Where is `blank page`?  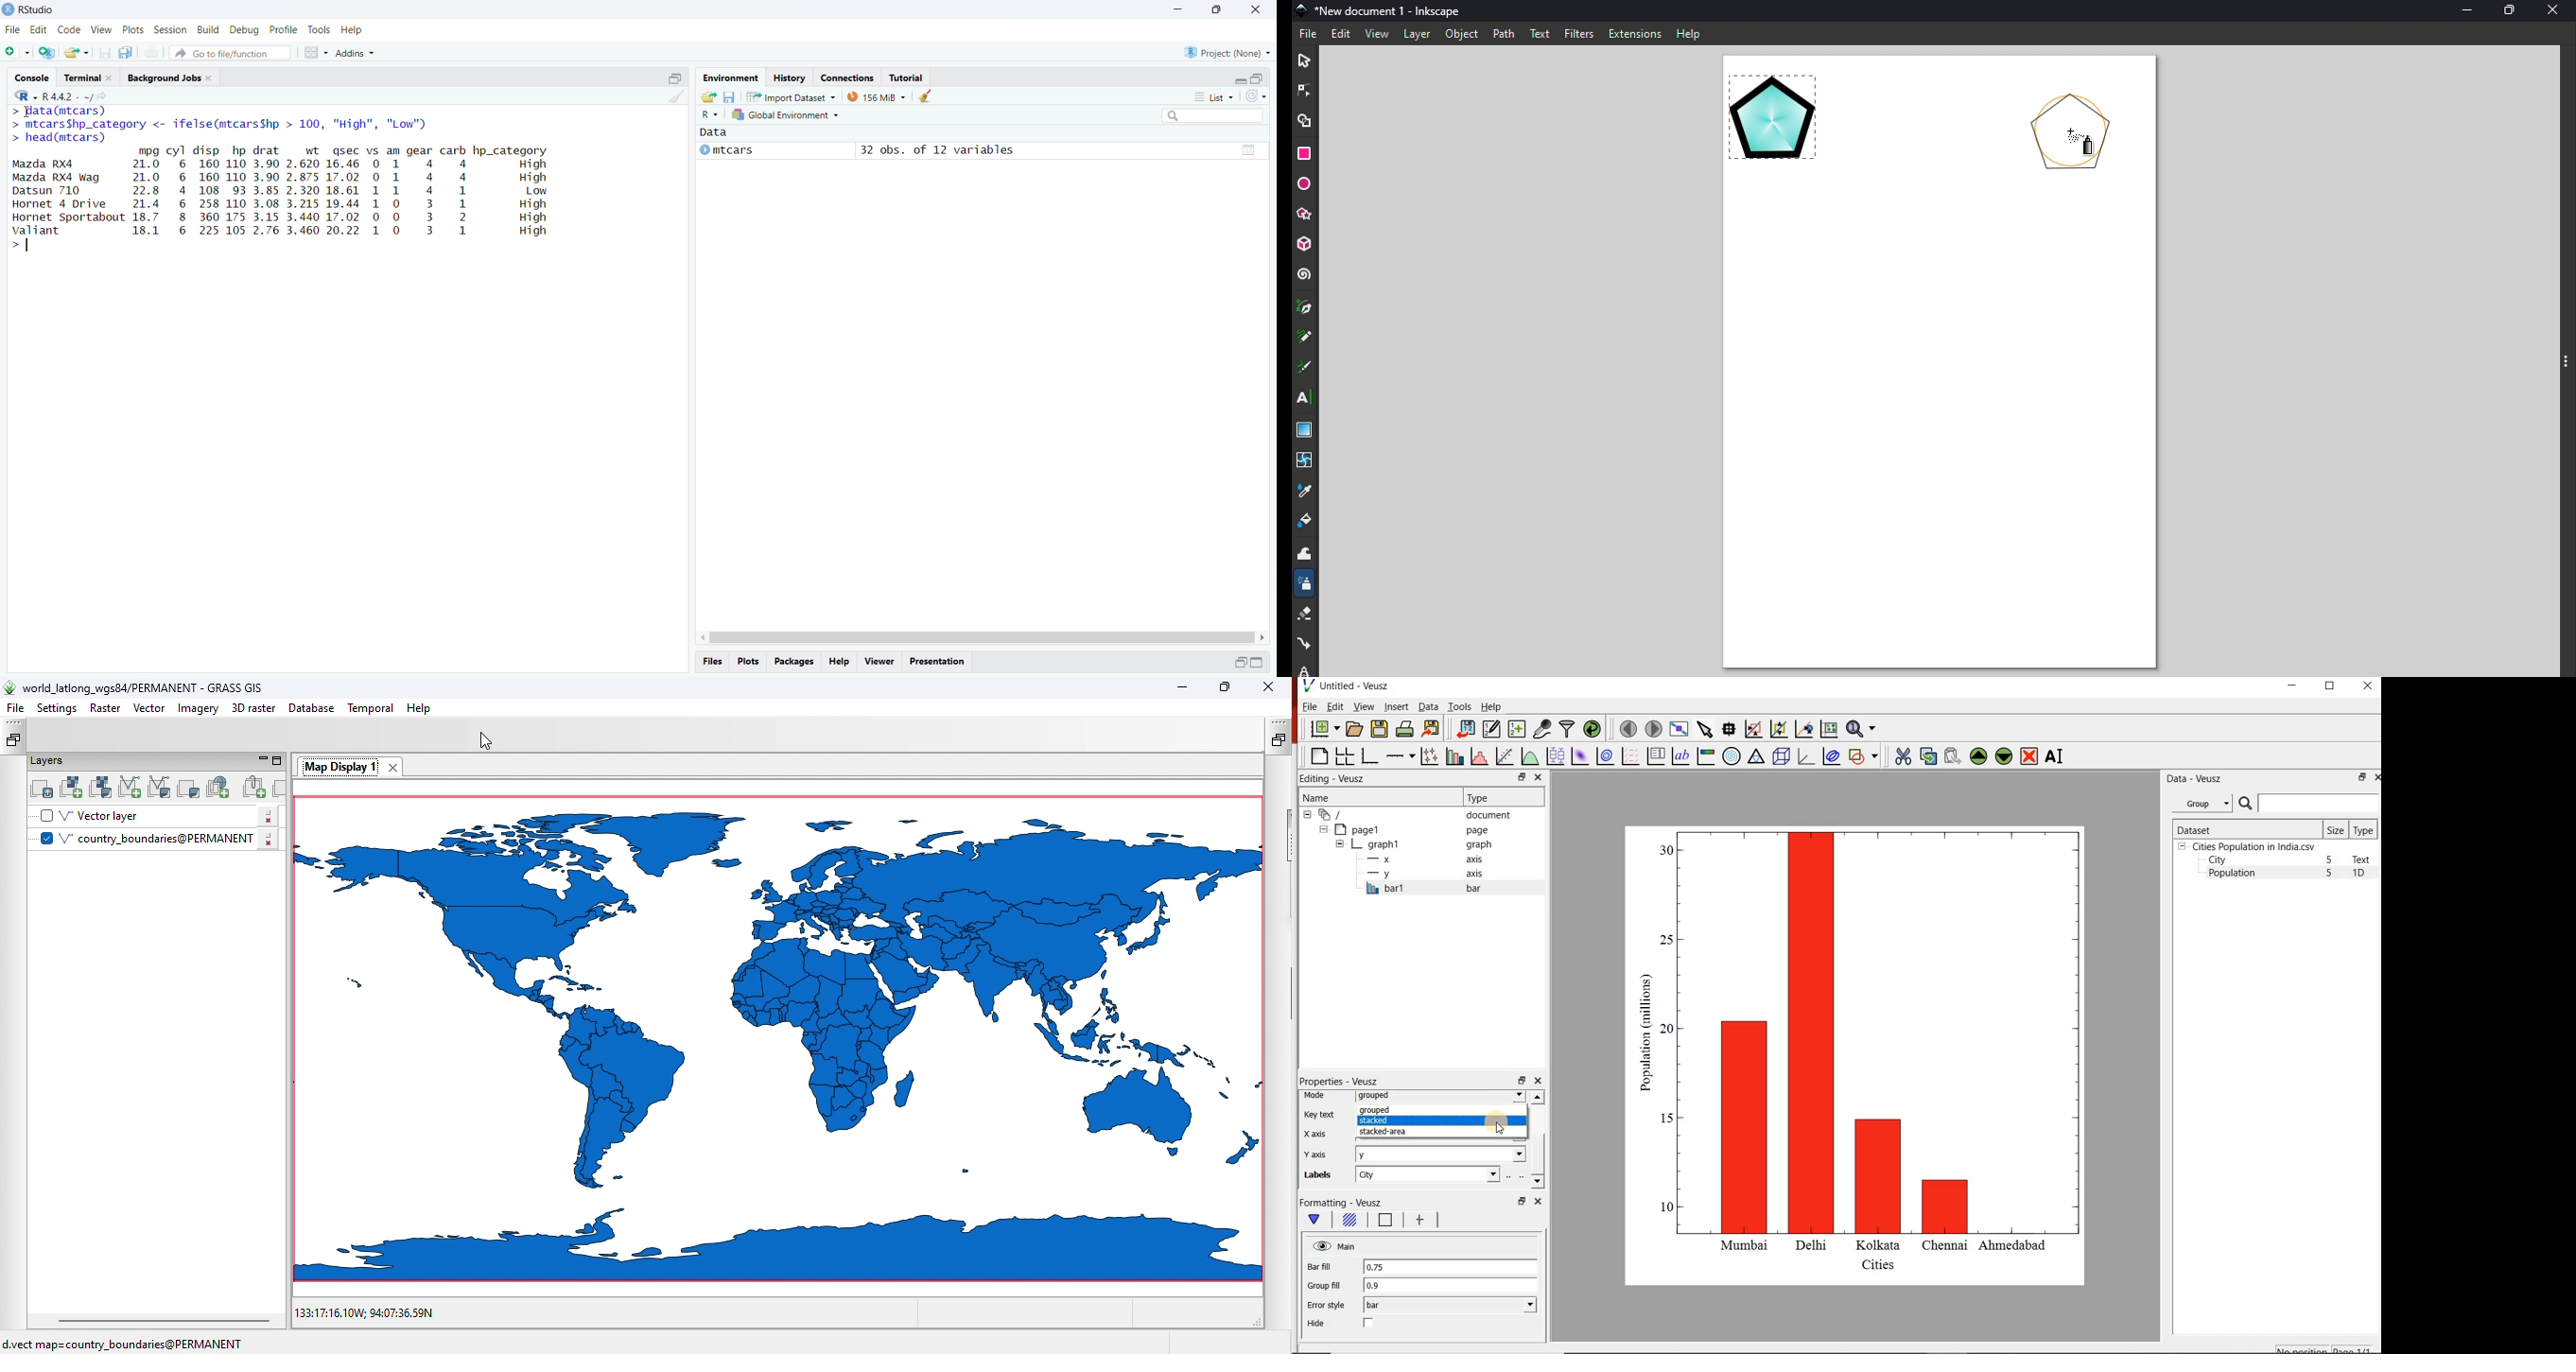
blank page is located at coordinates (1318, 757).